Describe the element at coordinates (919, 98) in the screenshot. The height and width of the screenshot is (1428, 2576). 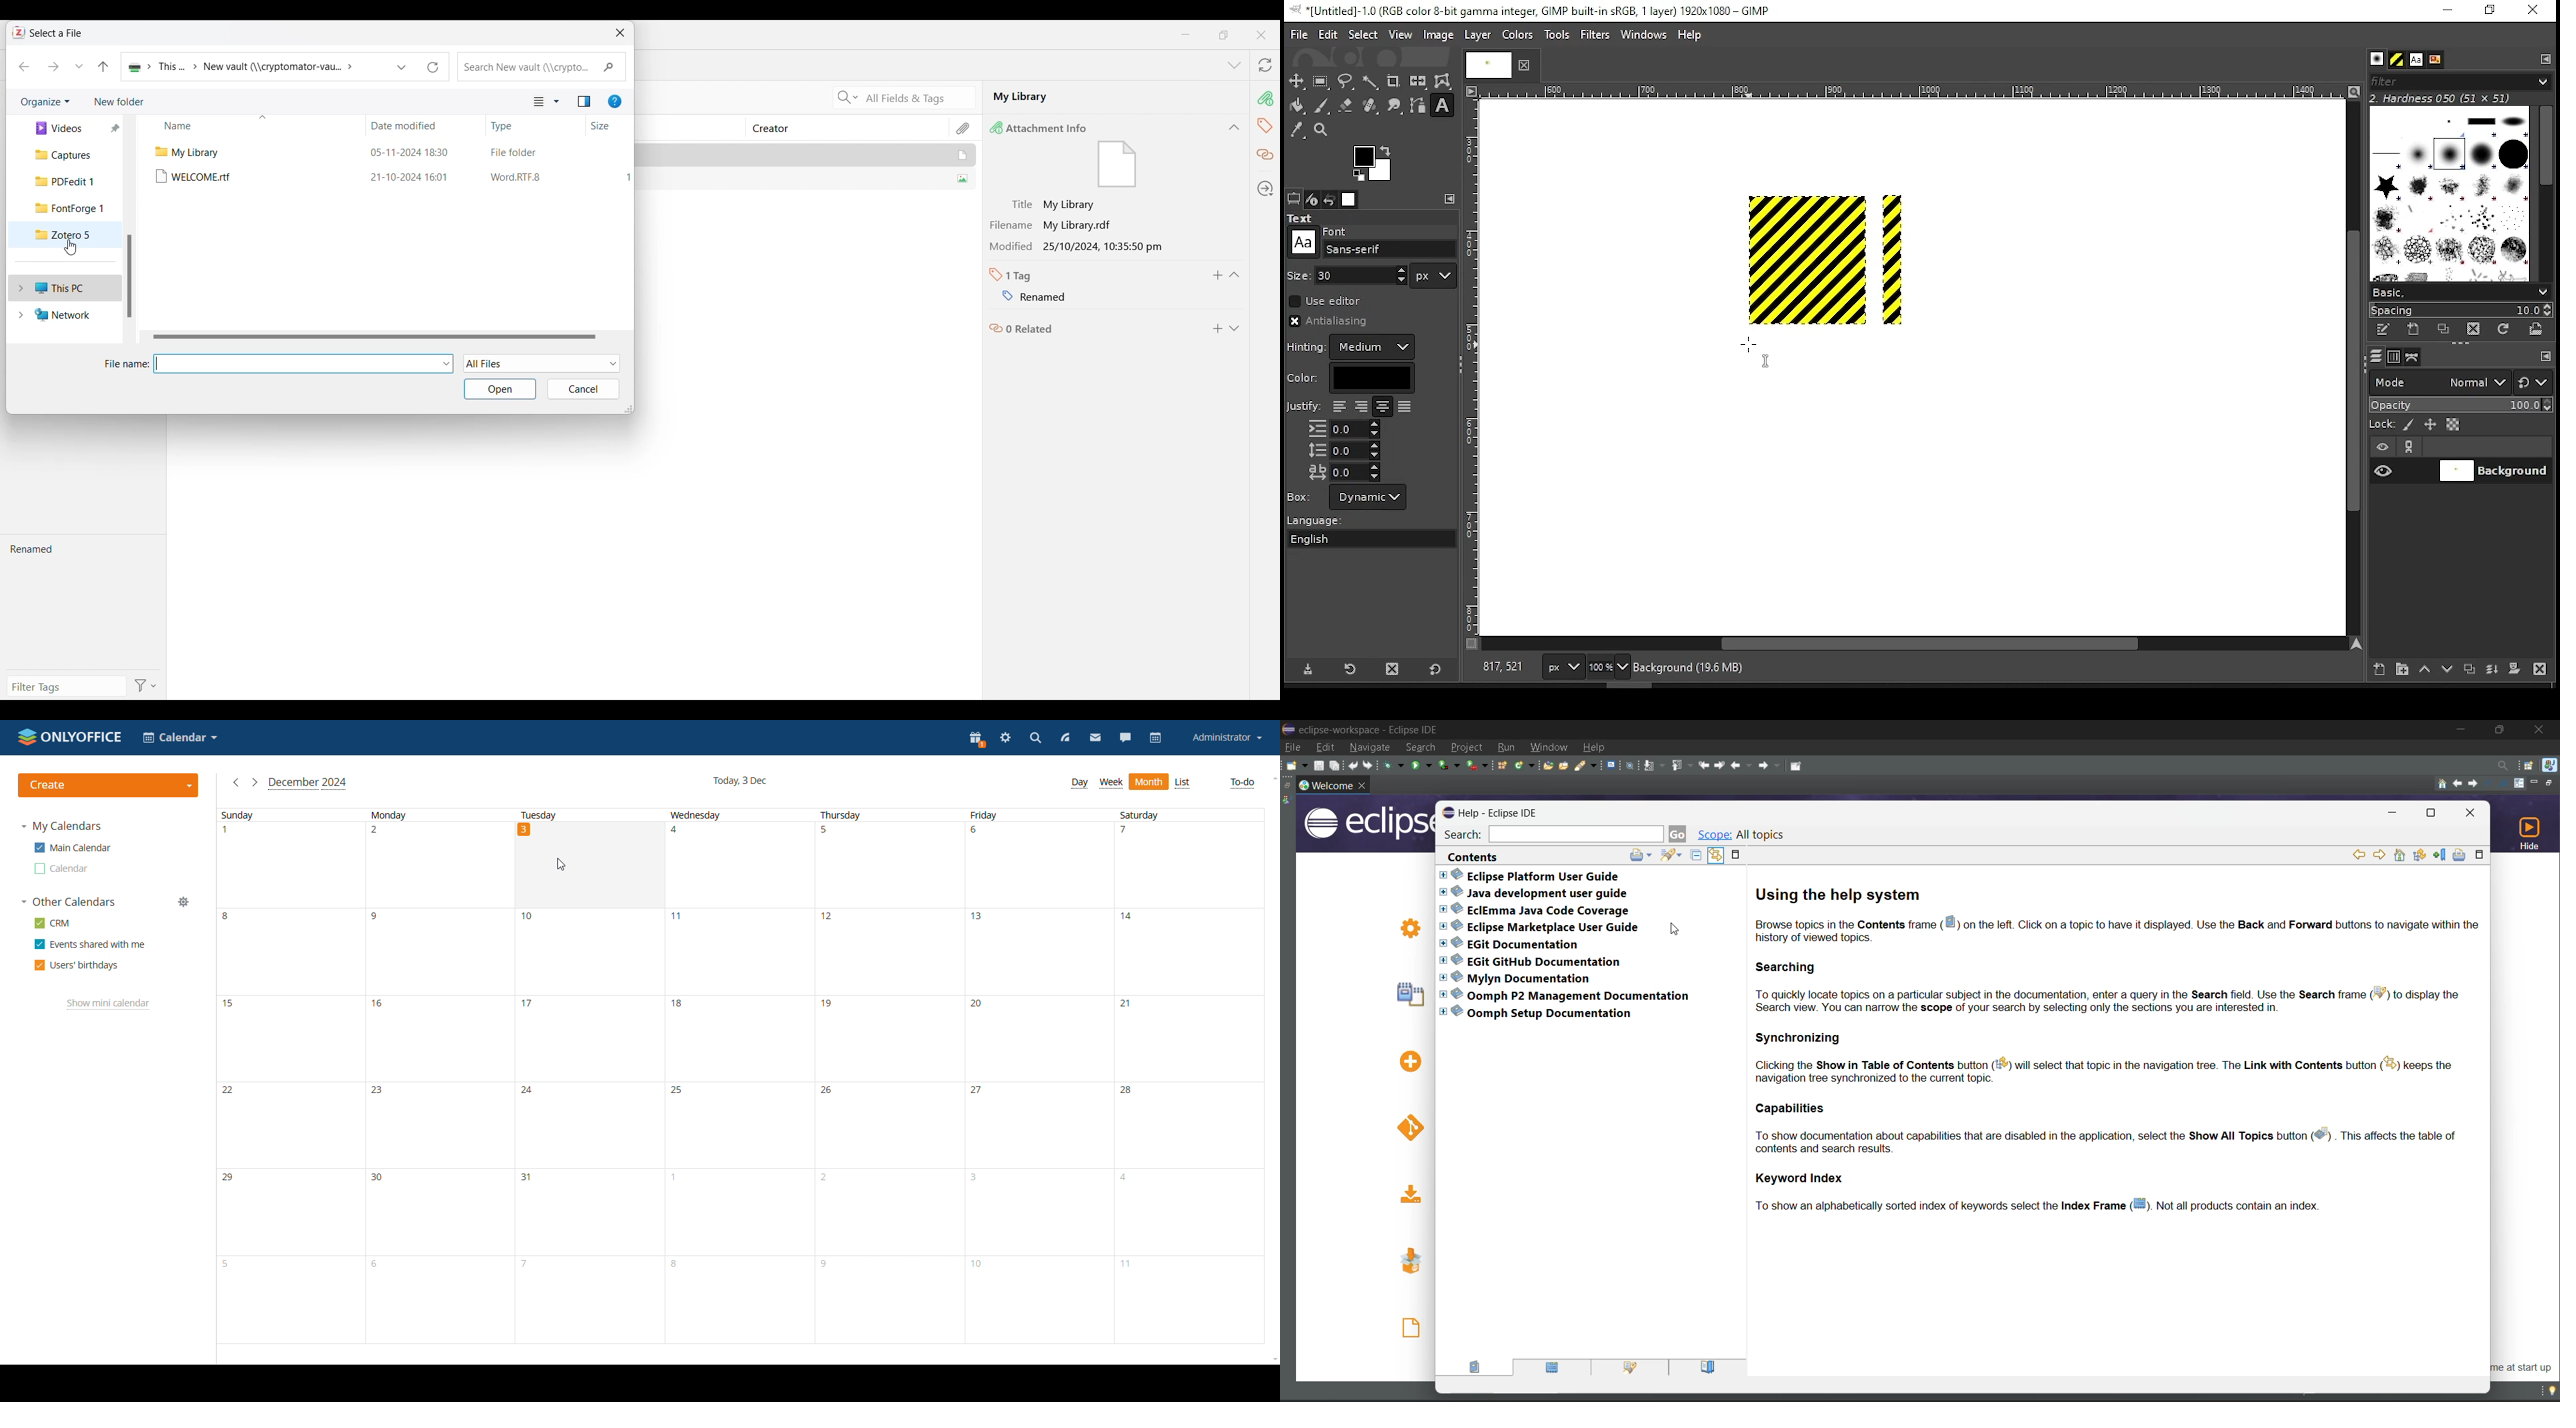
I see `All Fields & Tags` at that location.